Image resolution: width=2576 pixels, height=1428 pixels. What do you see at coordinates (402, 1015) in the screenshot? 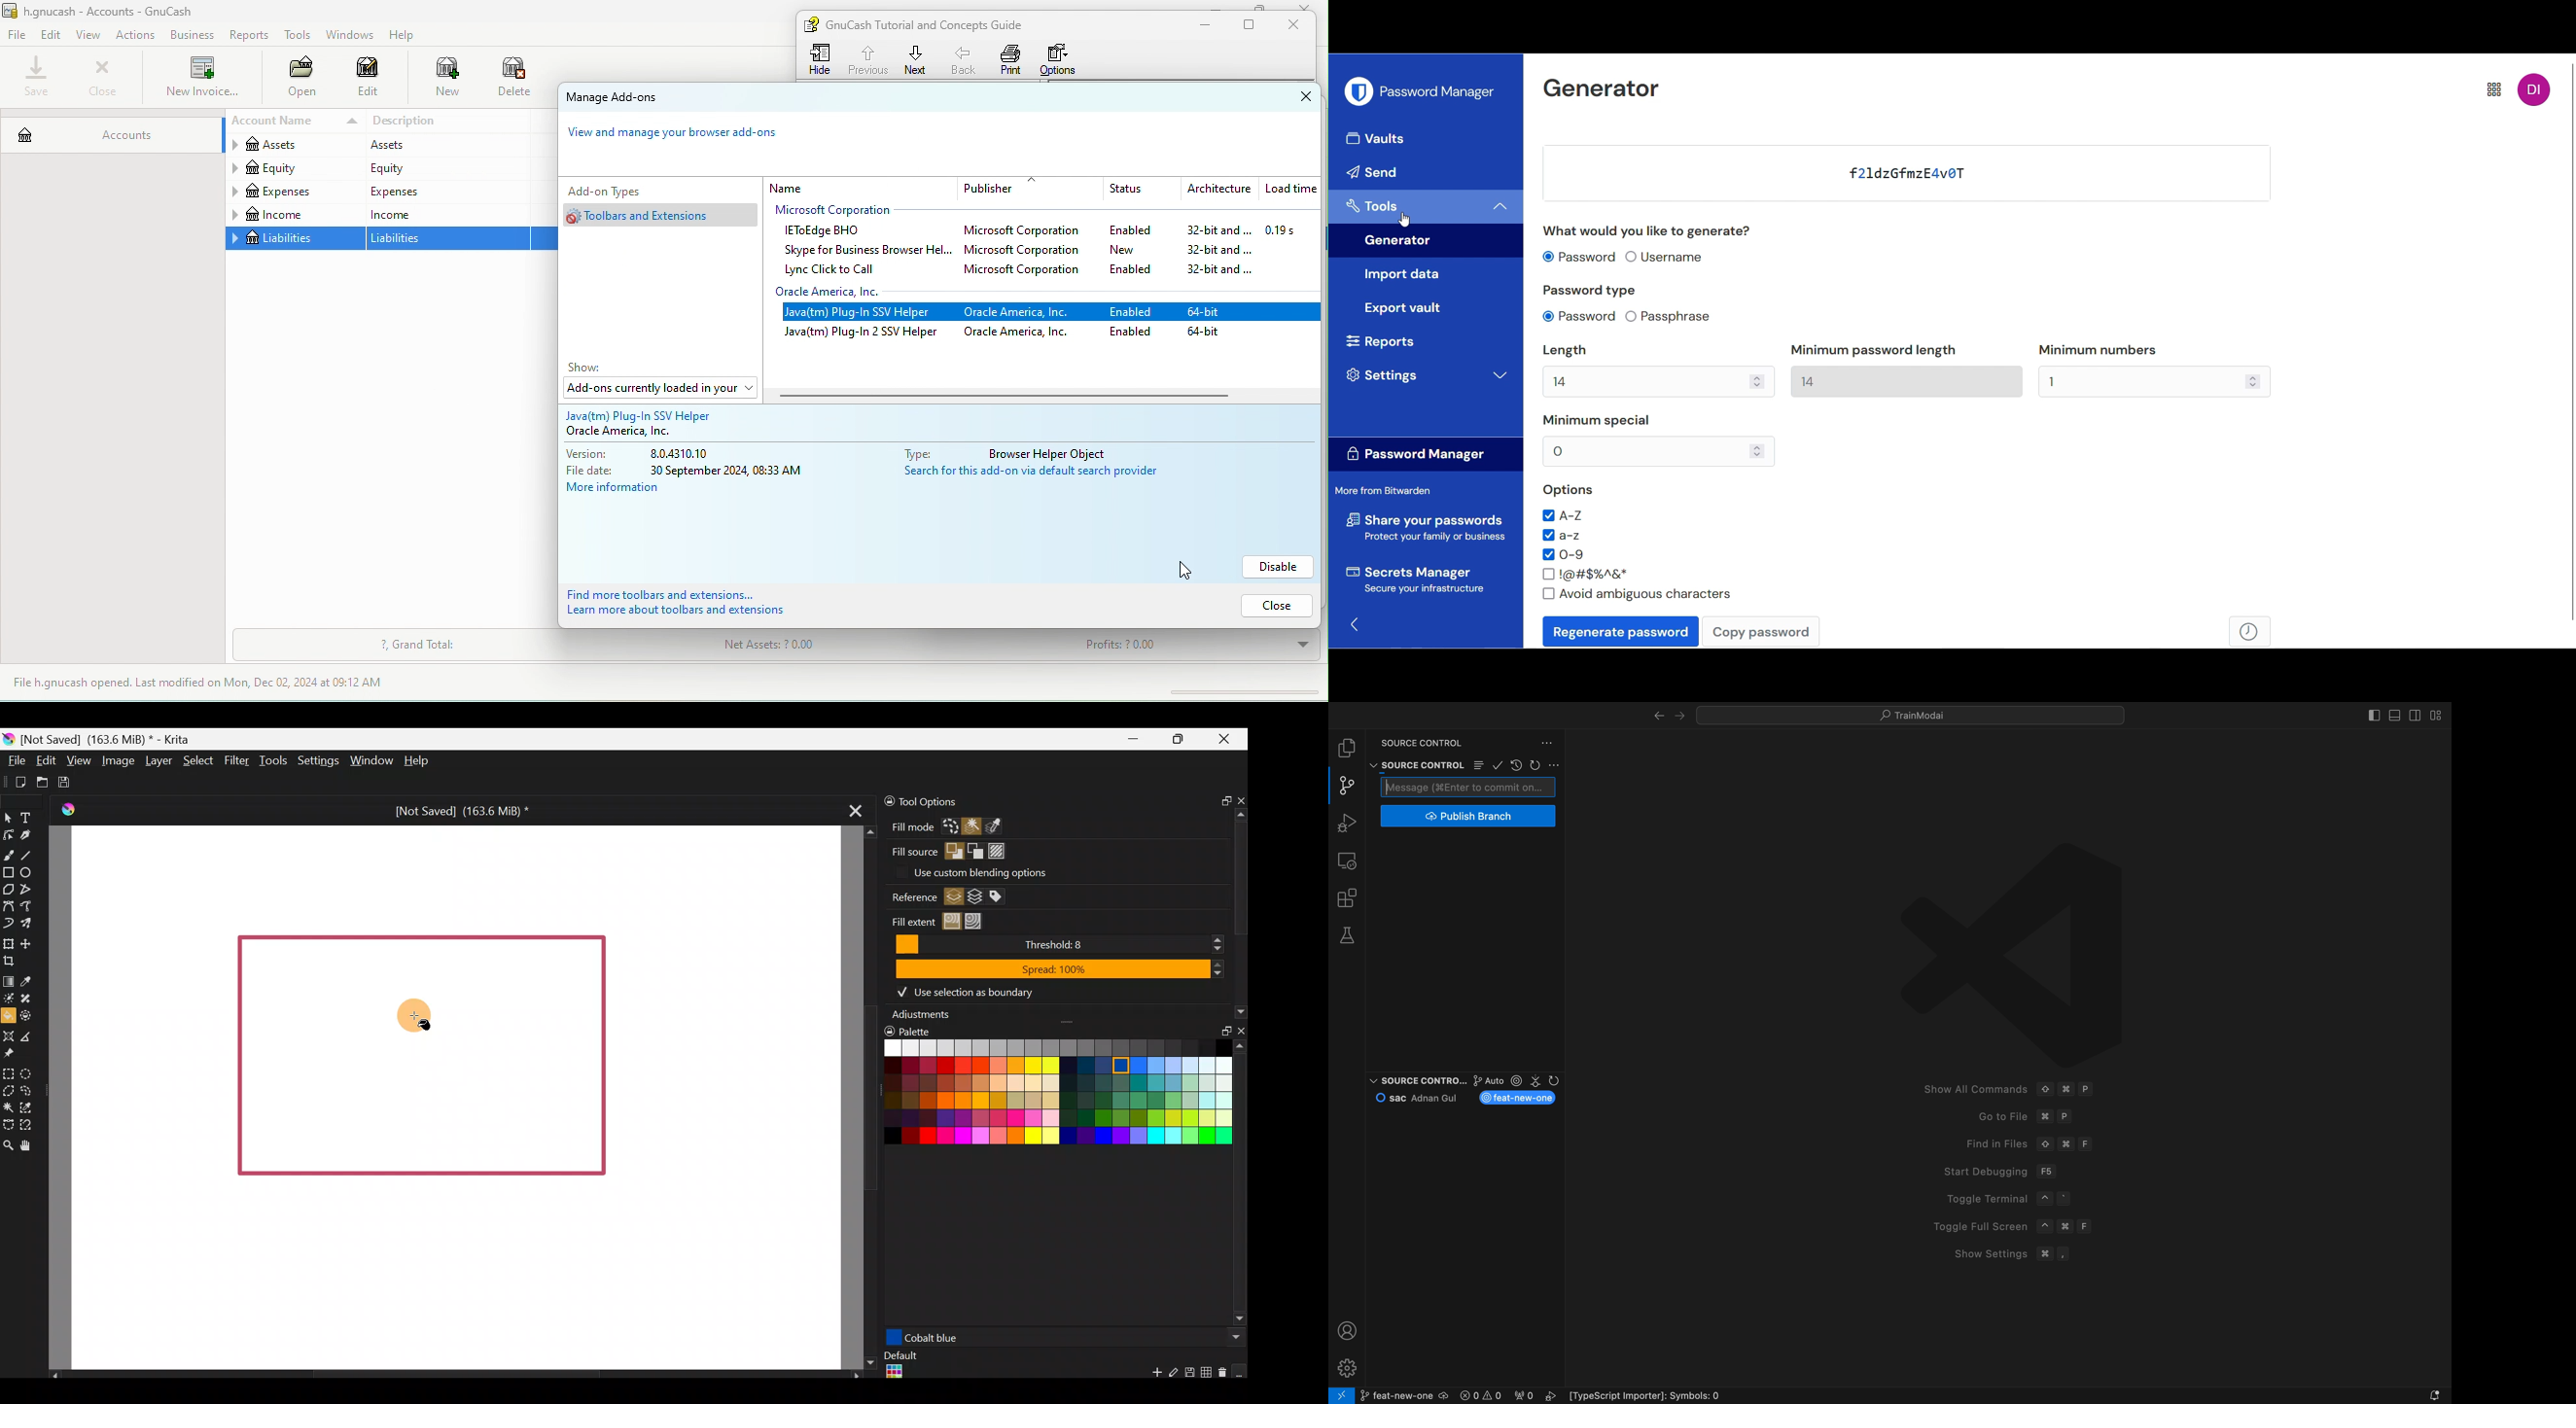
I see `Cursor` at bounding box center [402, 1015].